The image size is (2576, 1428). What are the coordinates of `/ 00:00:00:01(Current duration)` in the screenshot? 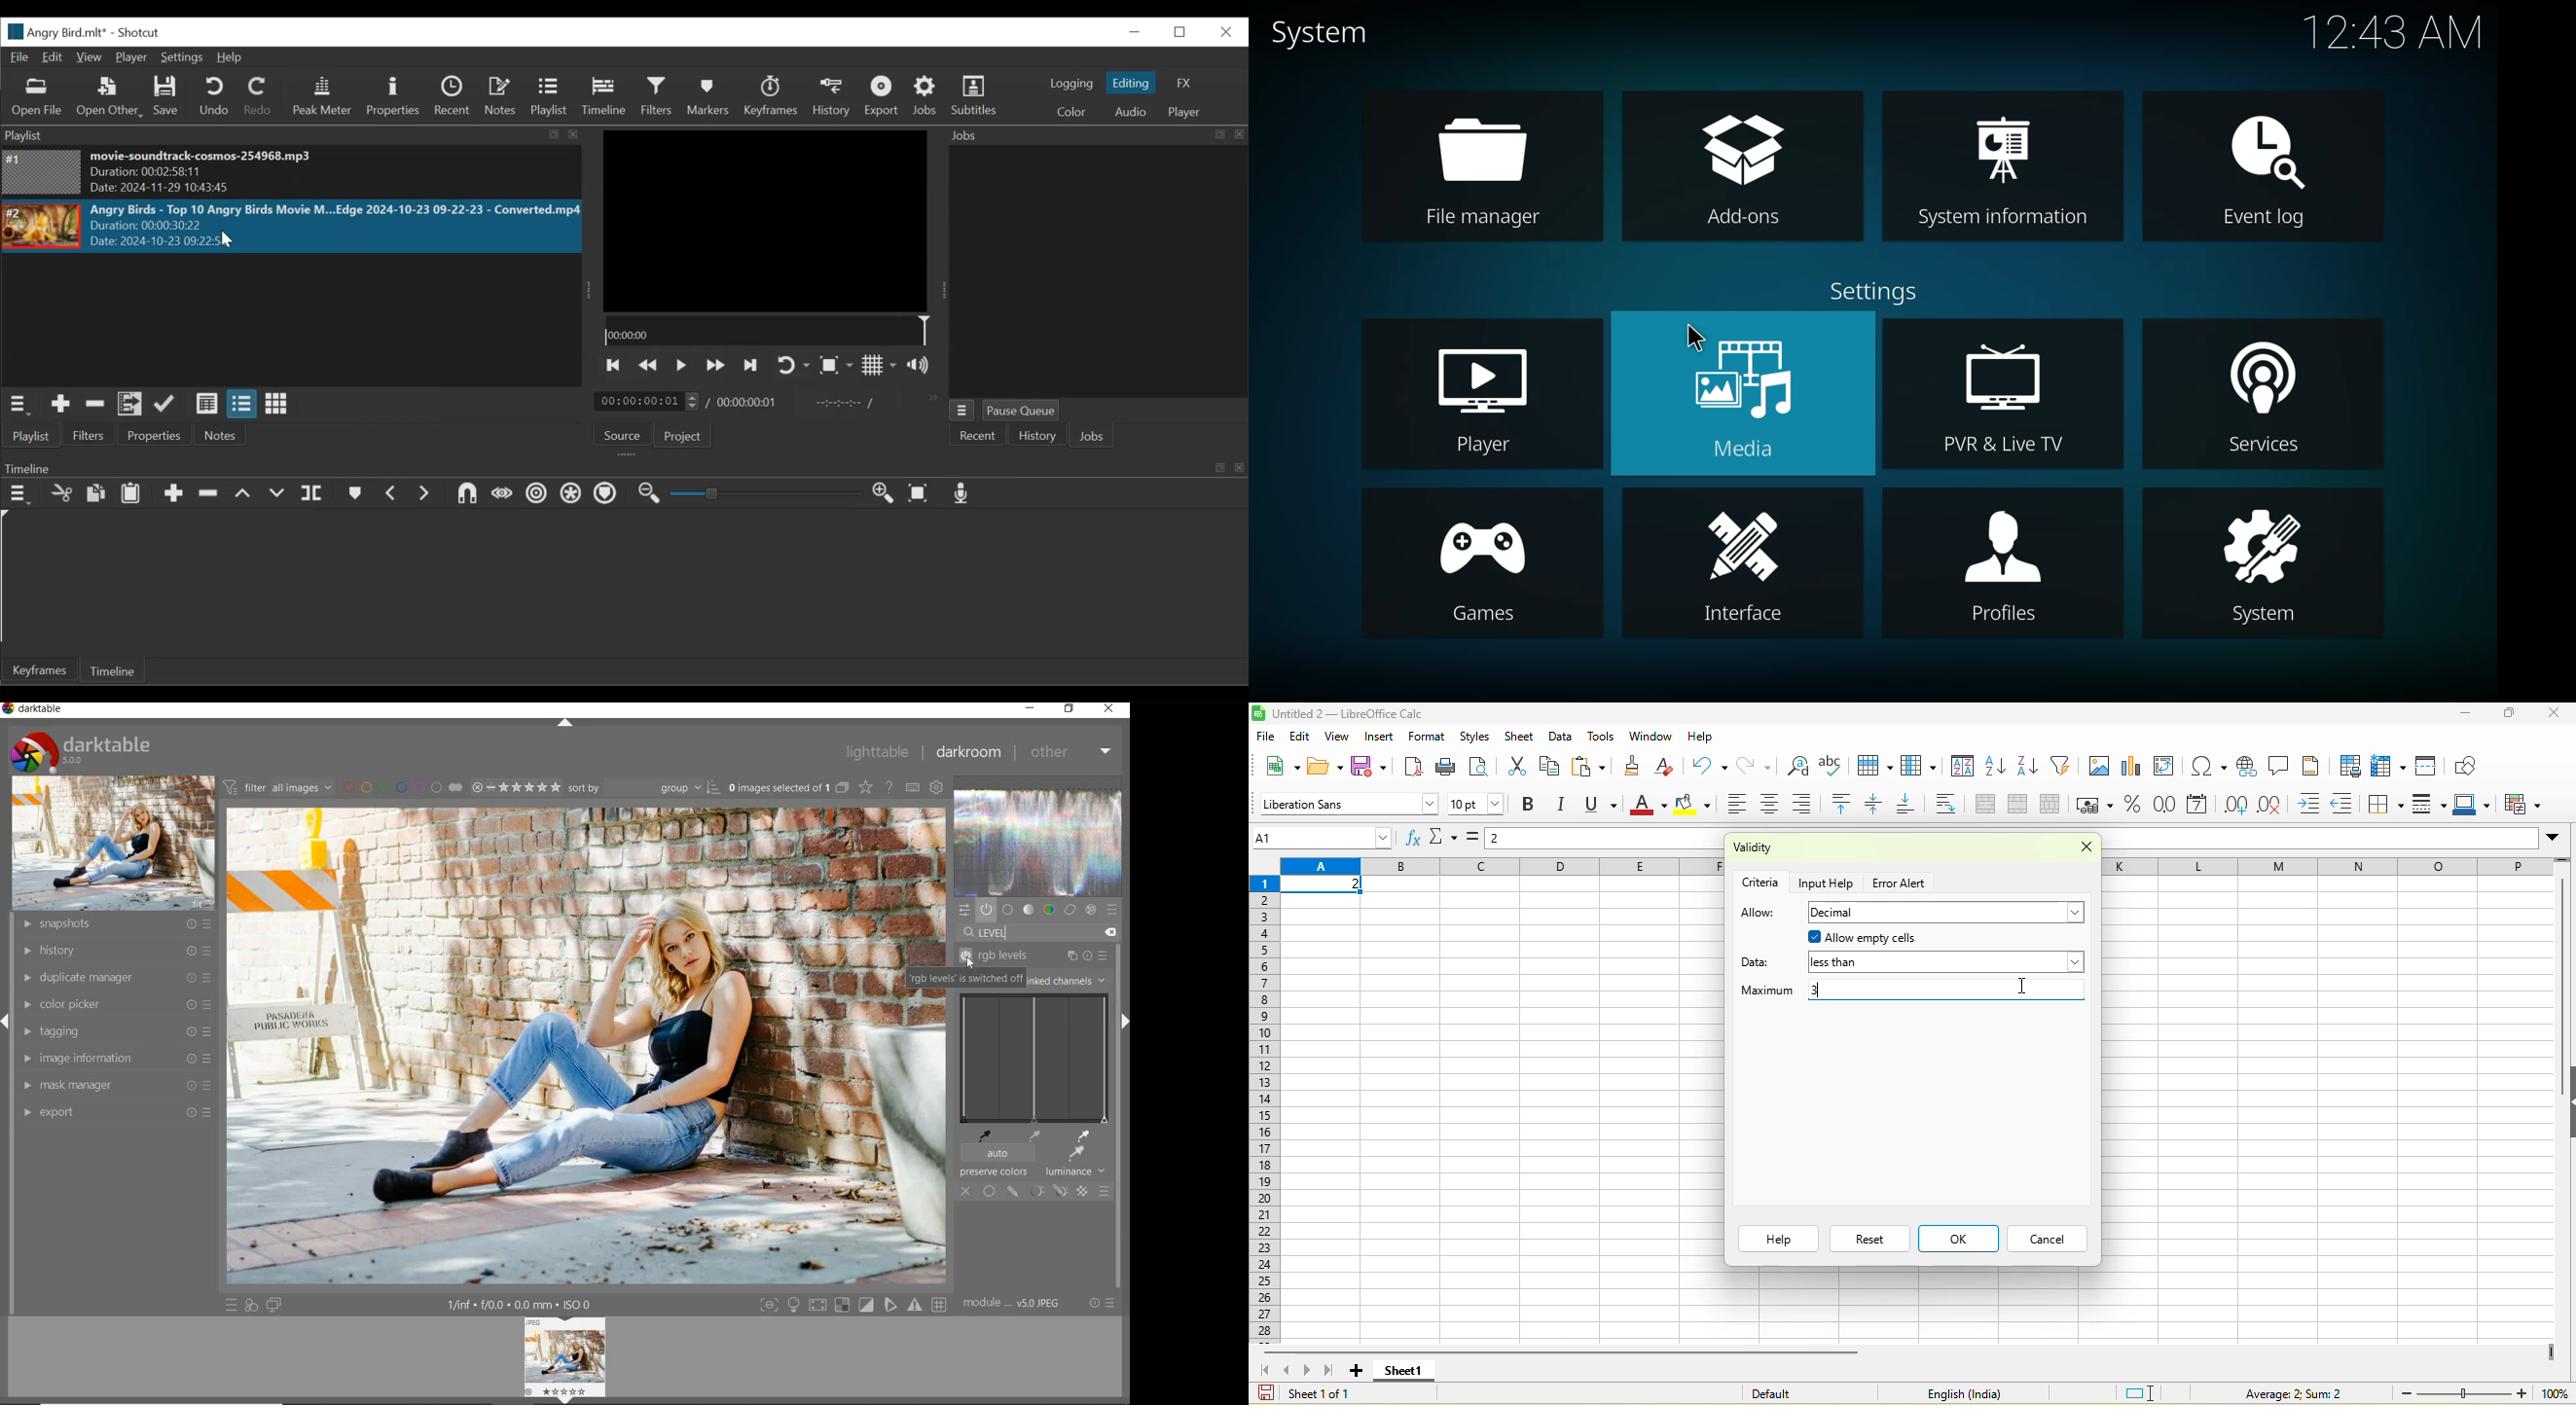 It's located at (642, 401).